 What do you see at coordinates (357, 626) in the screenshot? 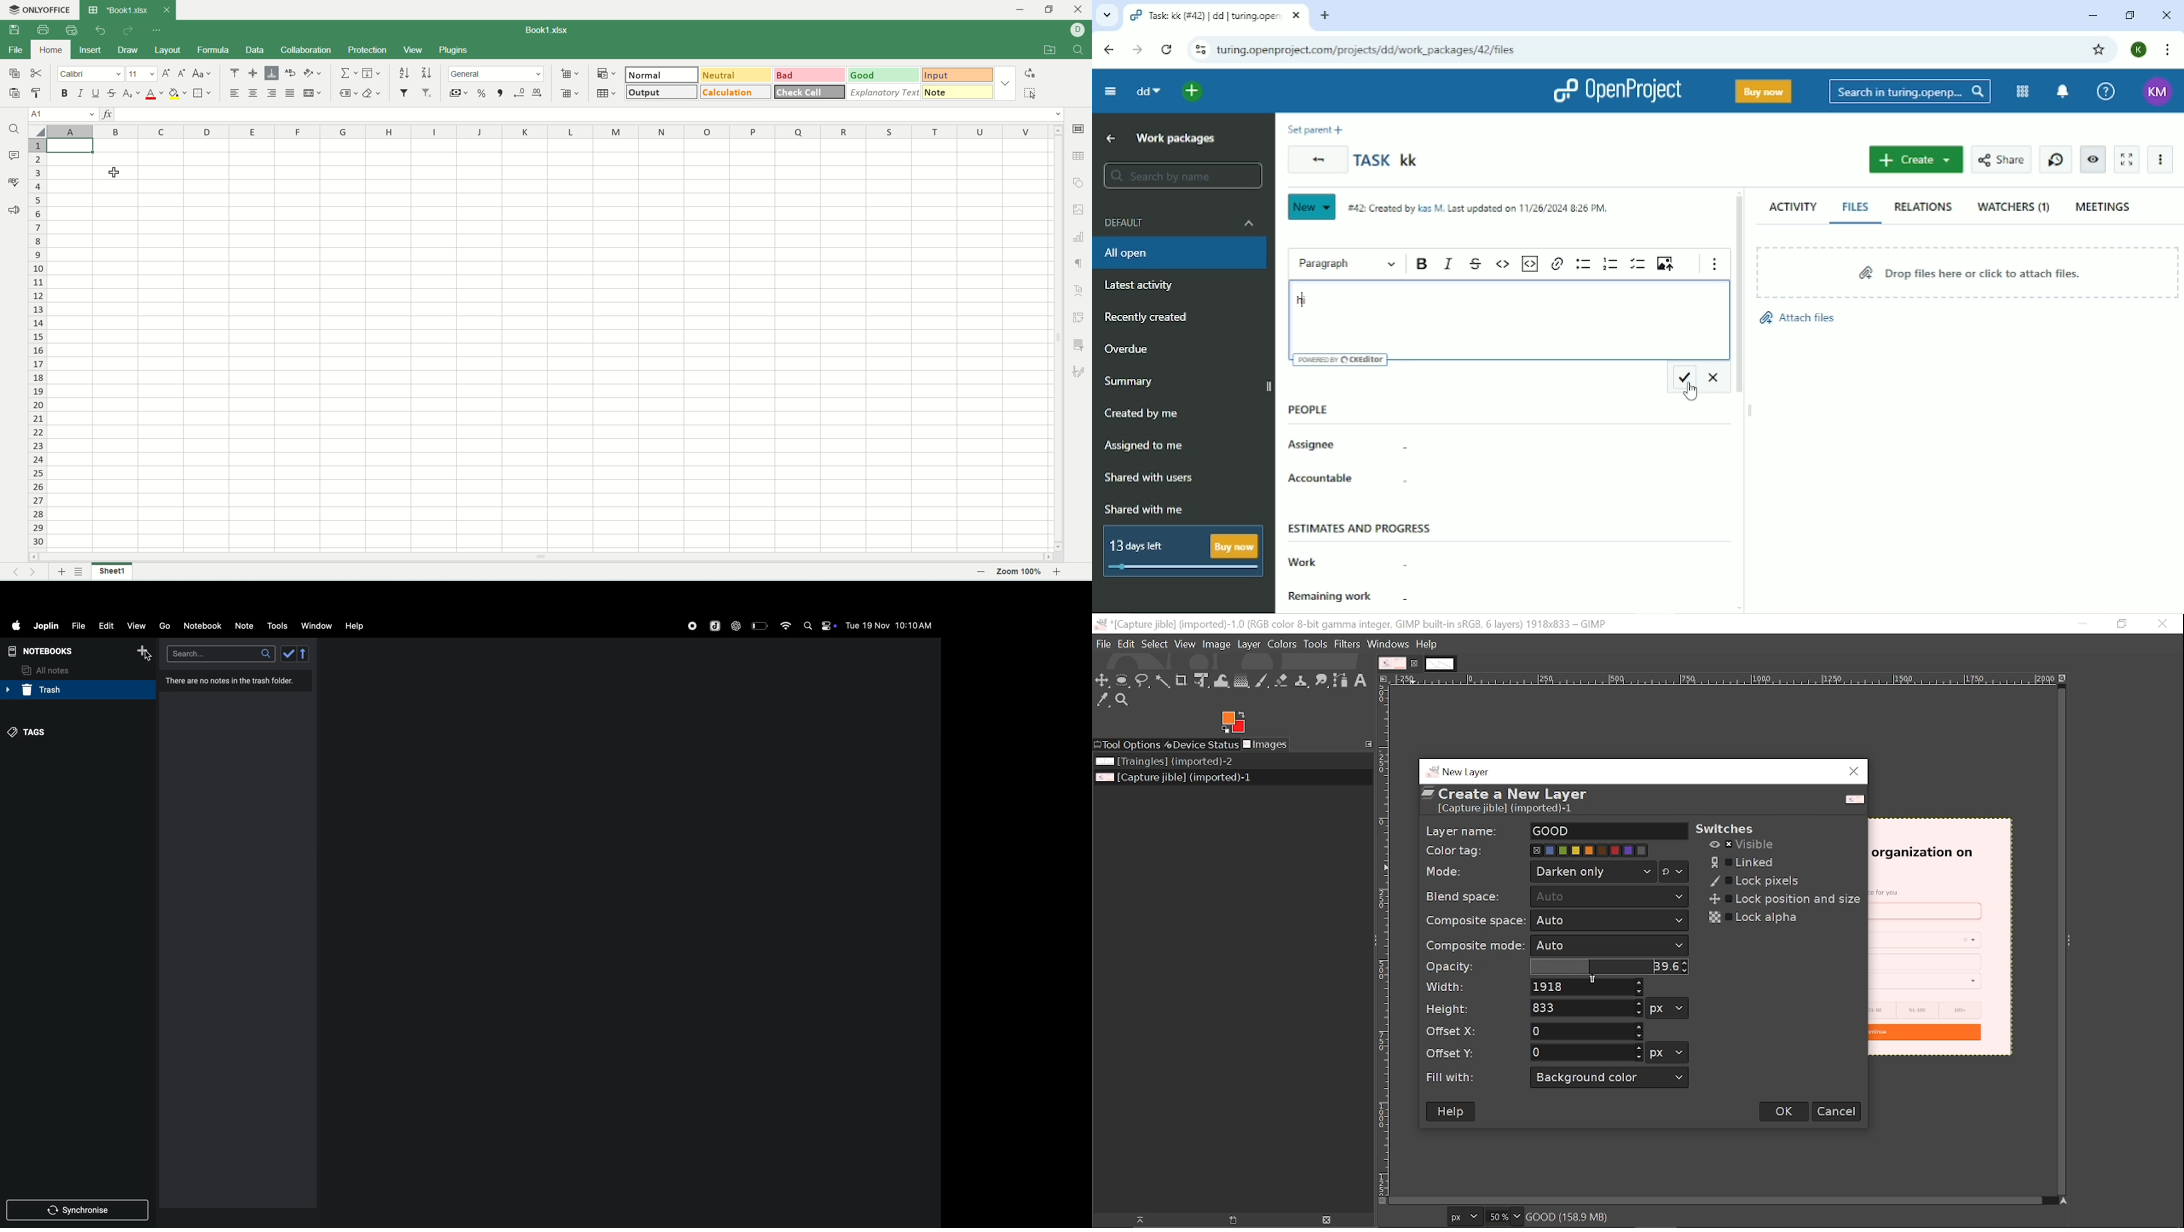
I see `help` at bounding box center [357, 626].